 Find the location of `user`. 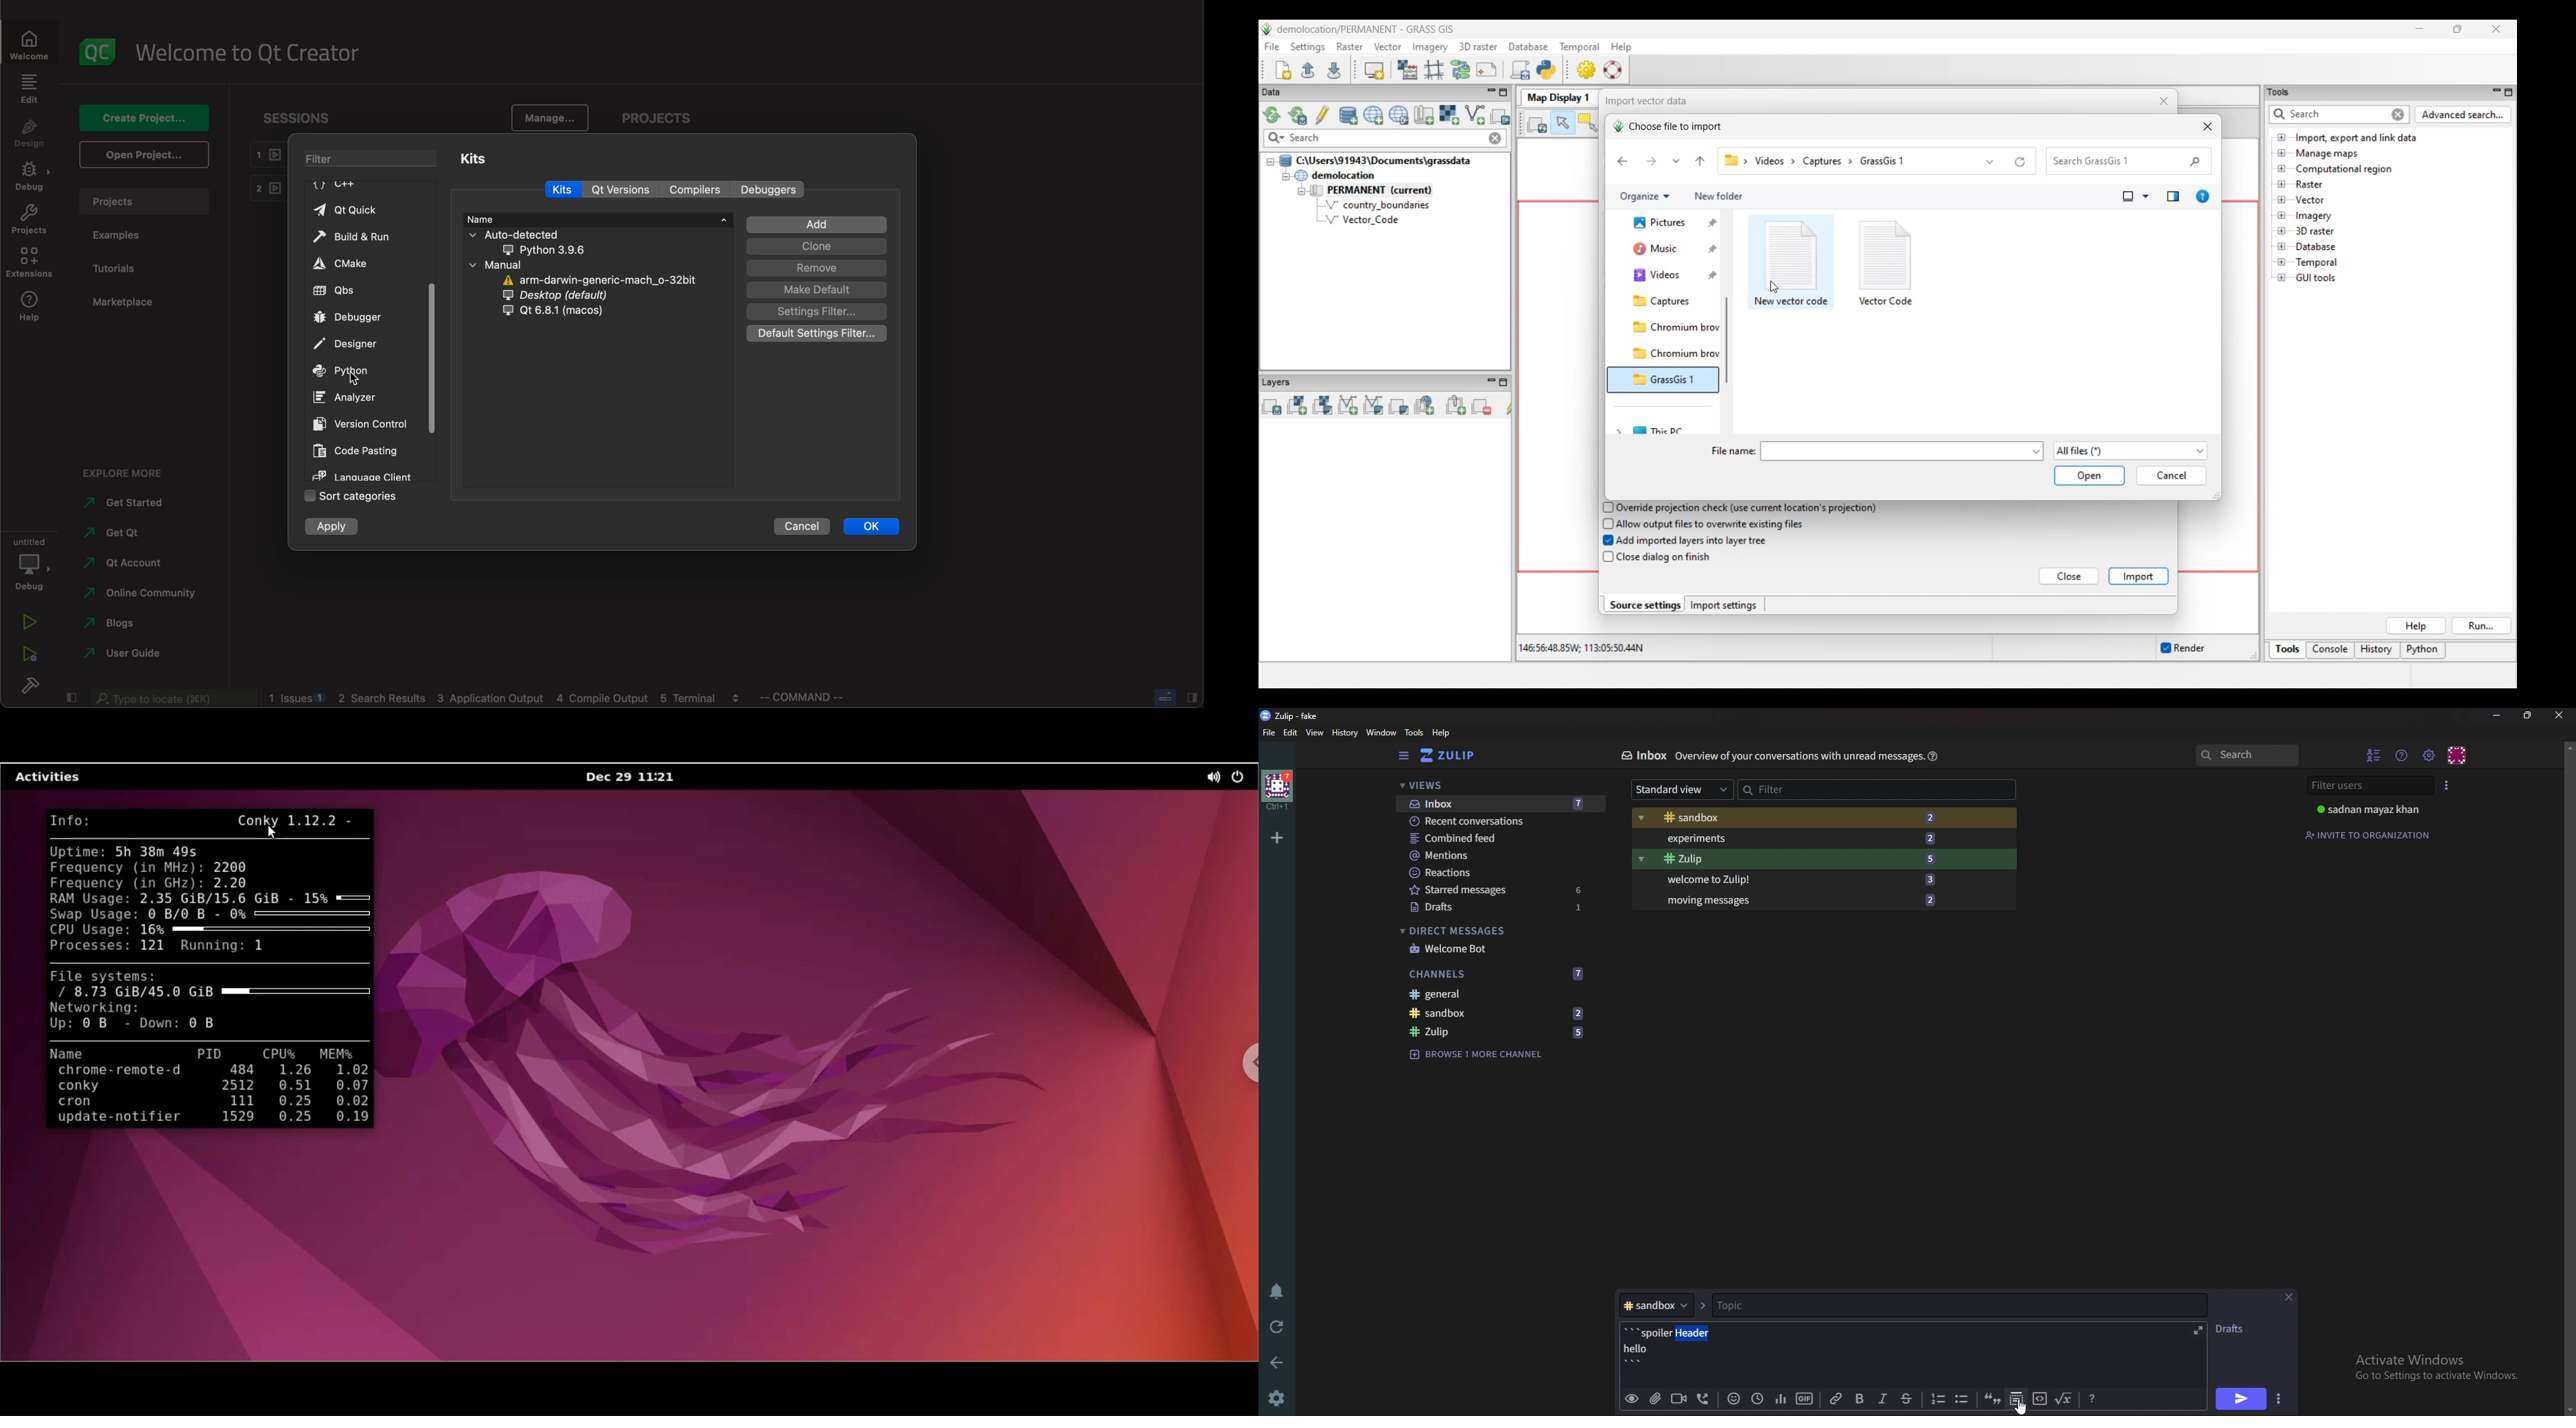

user is located at coordinates (2374, 809).